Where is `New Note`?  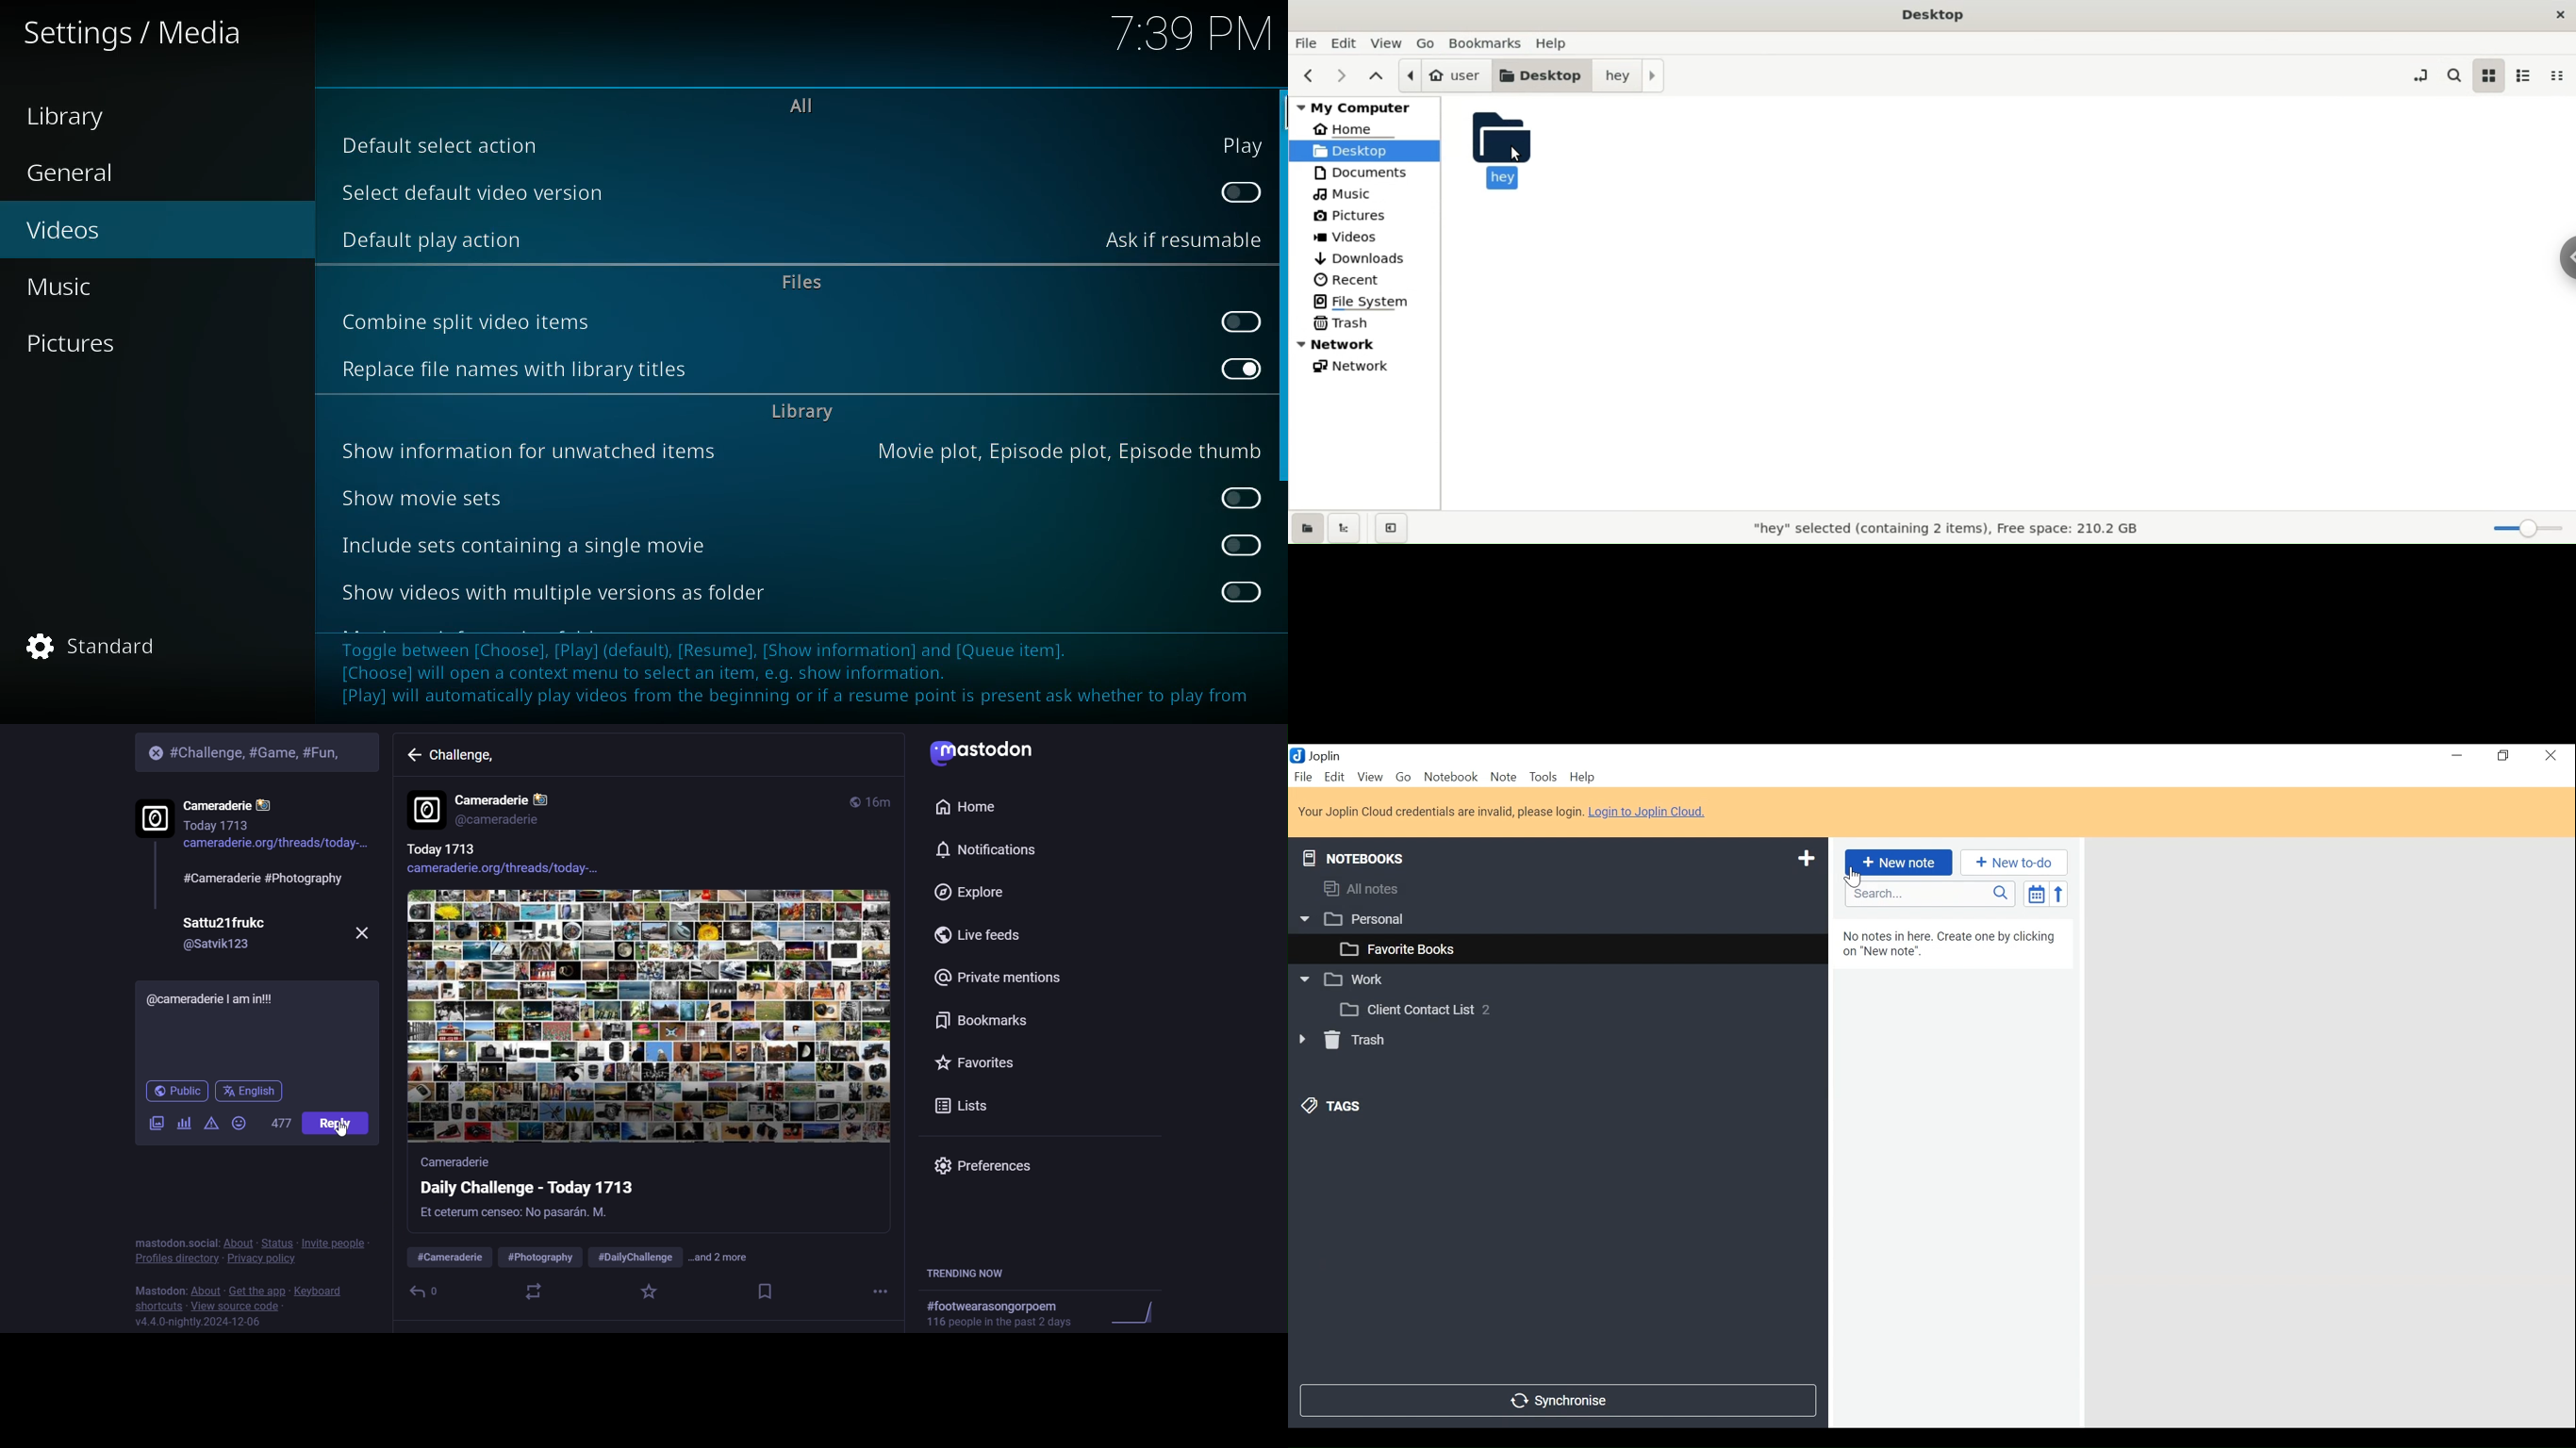 New Note is located at coordinates (1899, 862).